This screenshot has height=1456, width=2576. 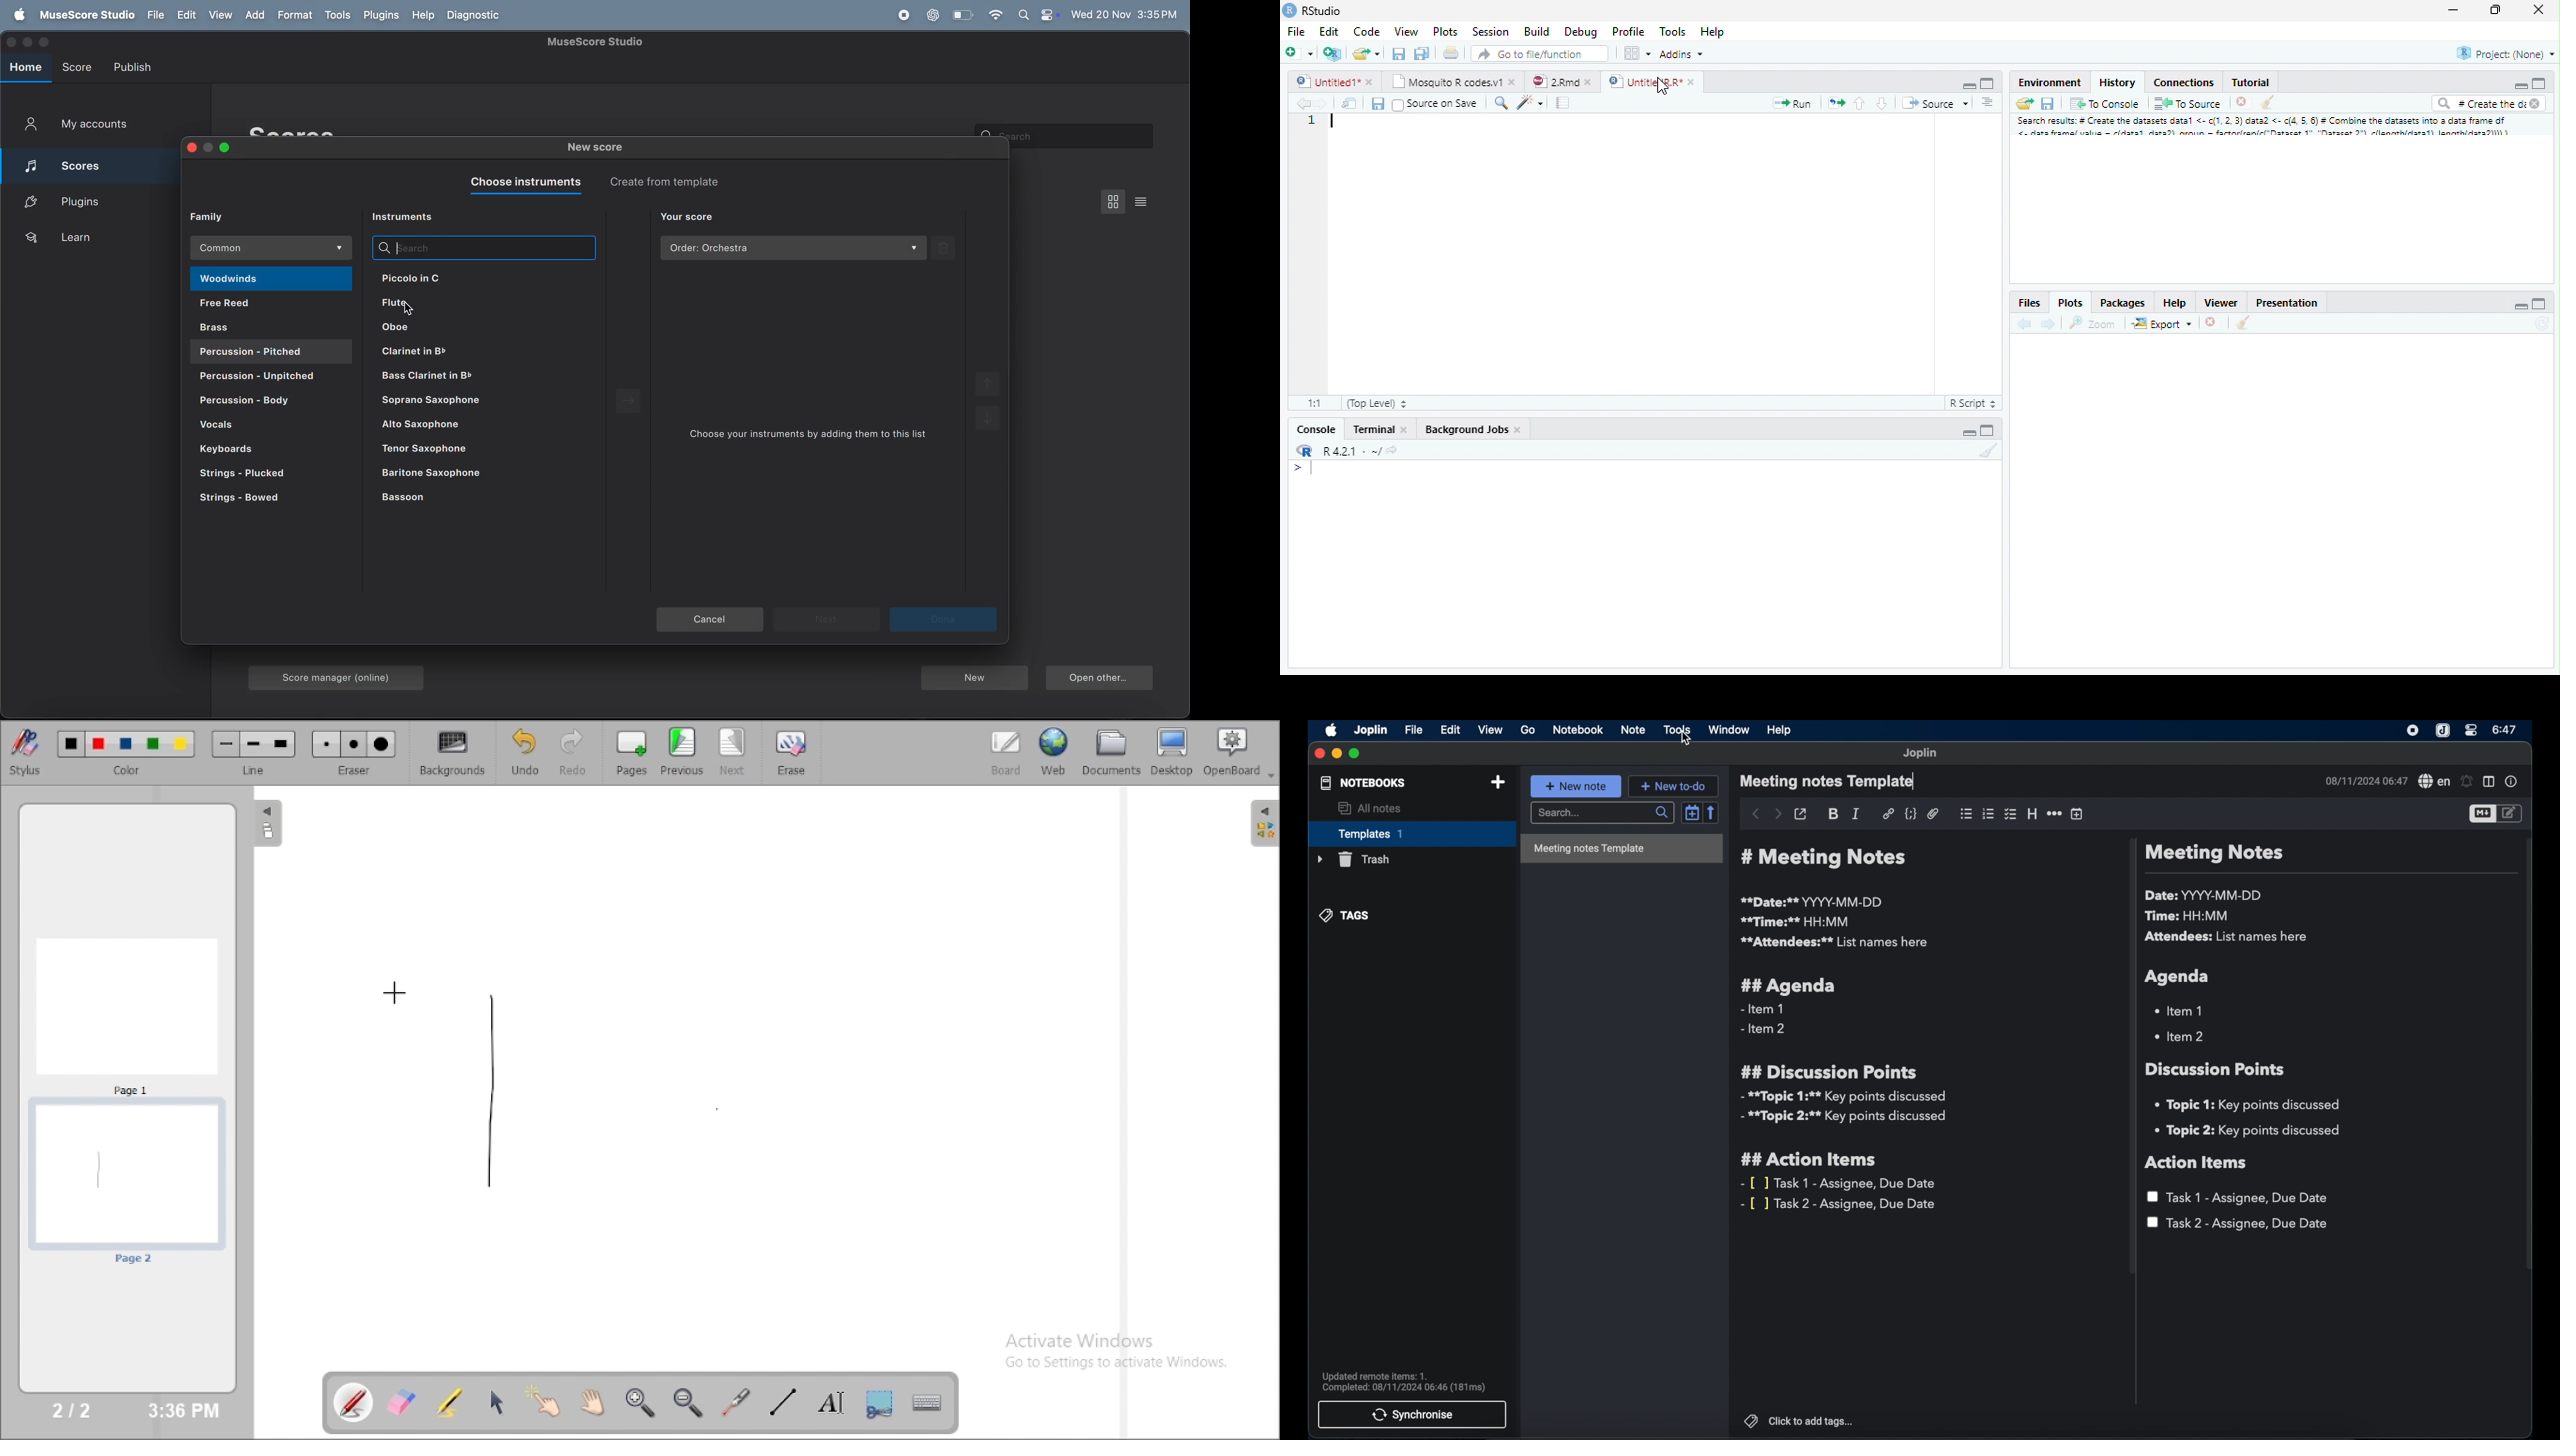 I want to click on toggle editor, so click(x=2510, y=813).